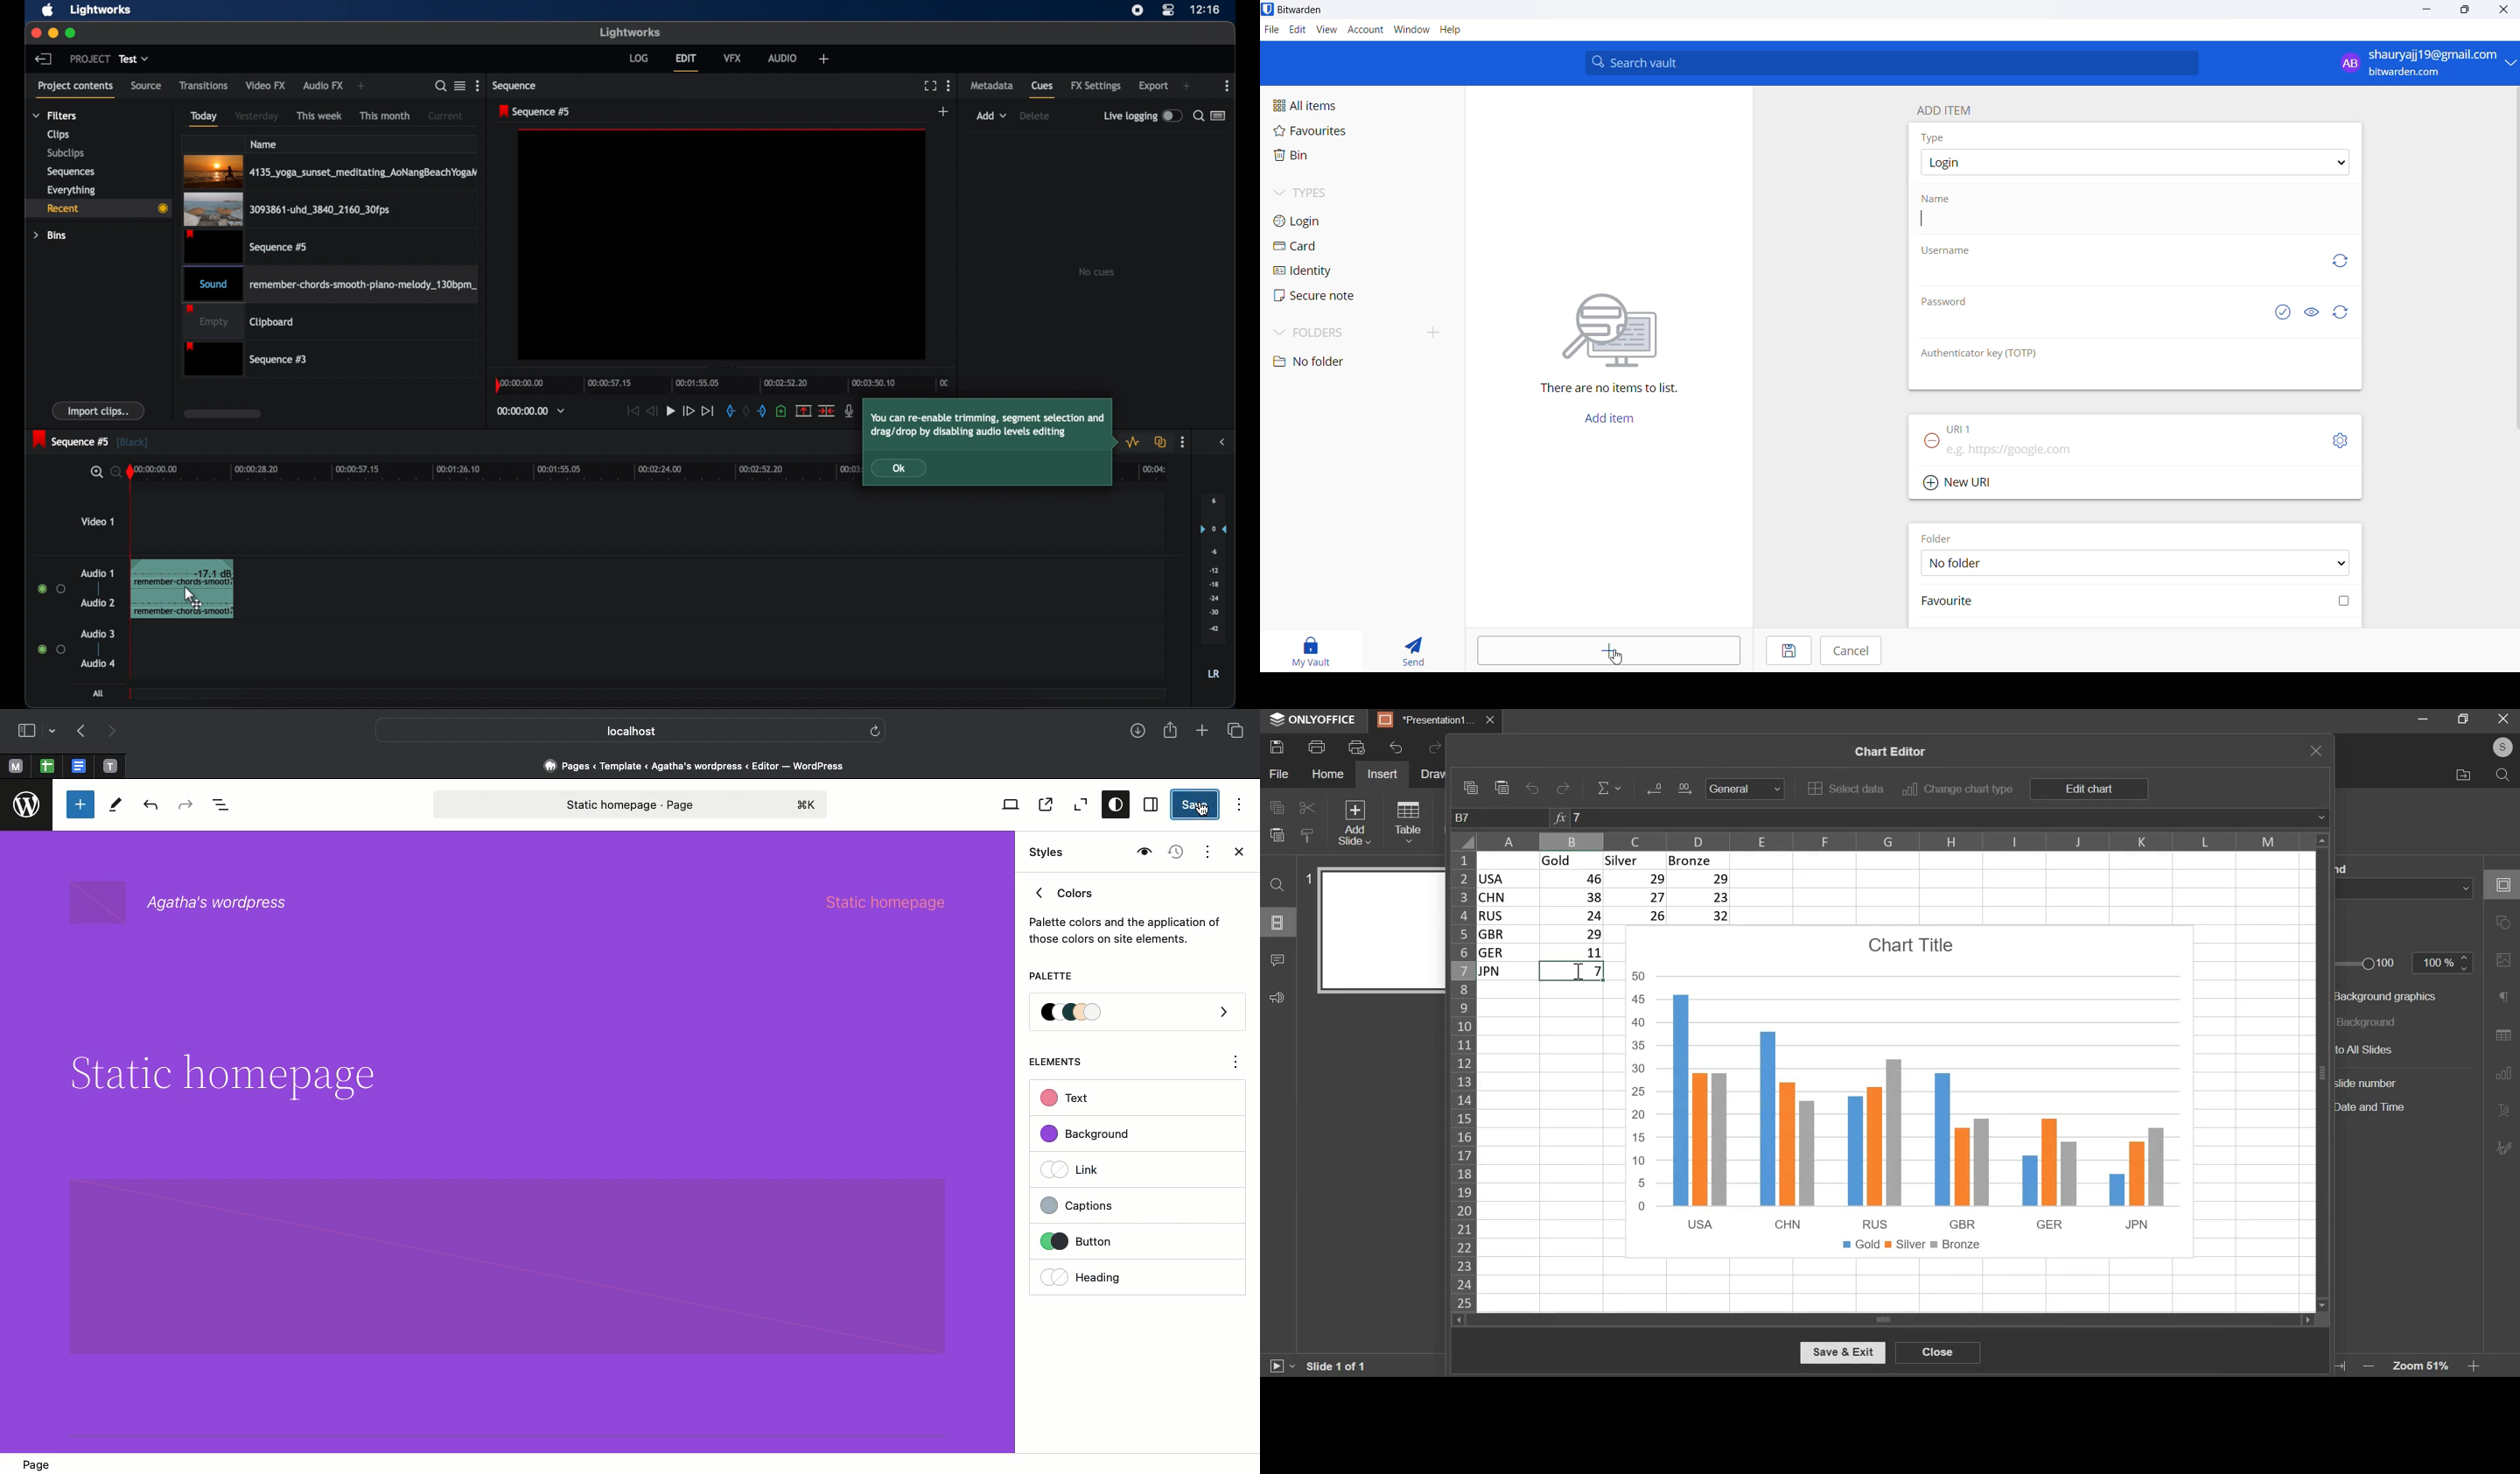  What do you see at coordinates (1335, 1368) in the screenshot?
I see `slide 1 of 1` at bounding box center [1335, 1368].